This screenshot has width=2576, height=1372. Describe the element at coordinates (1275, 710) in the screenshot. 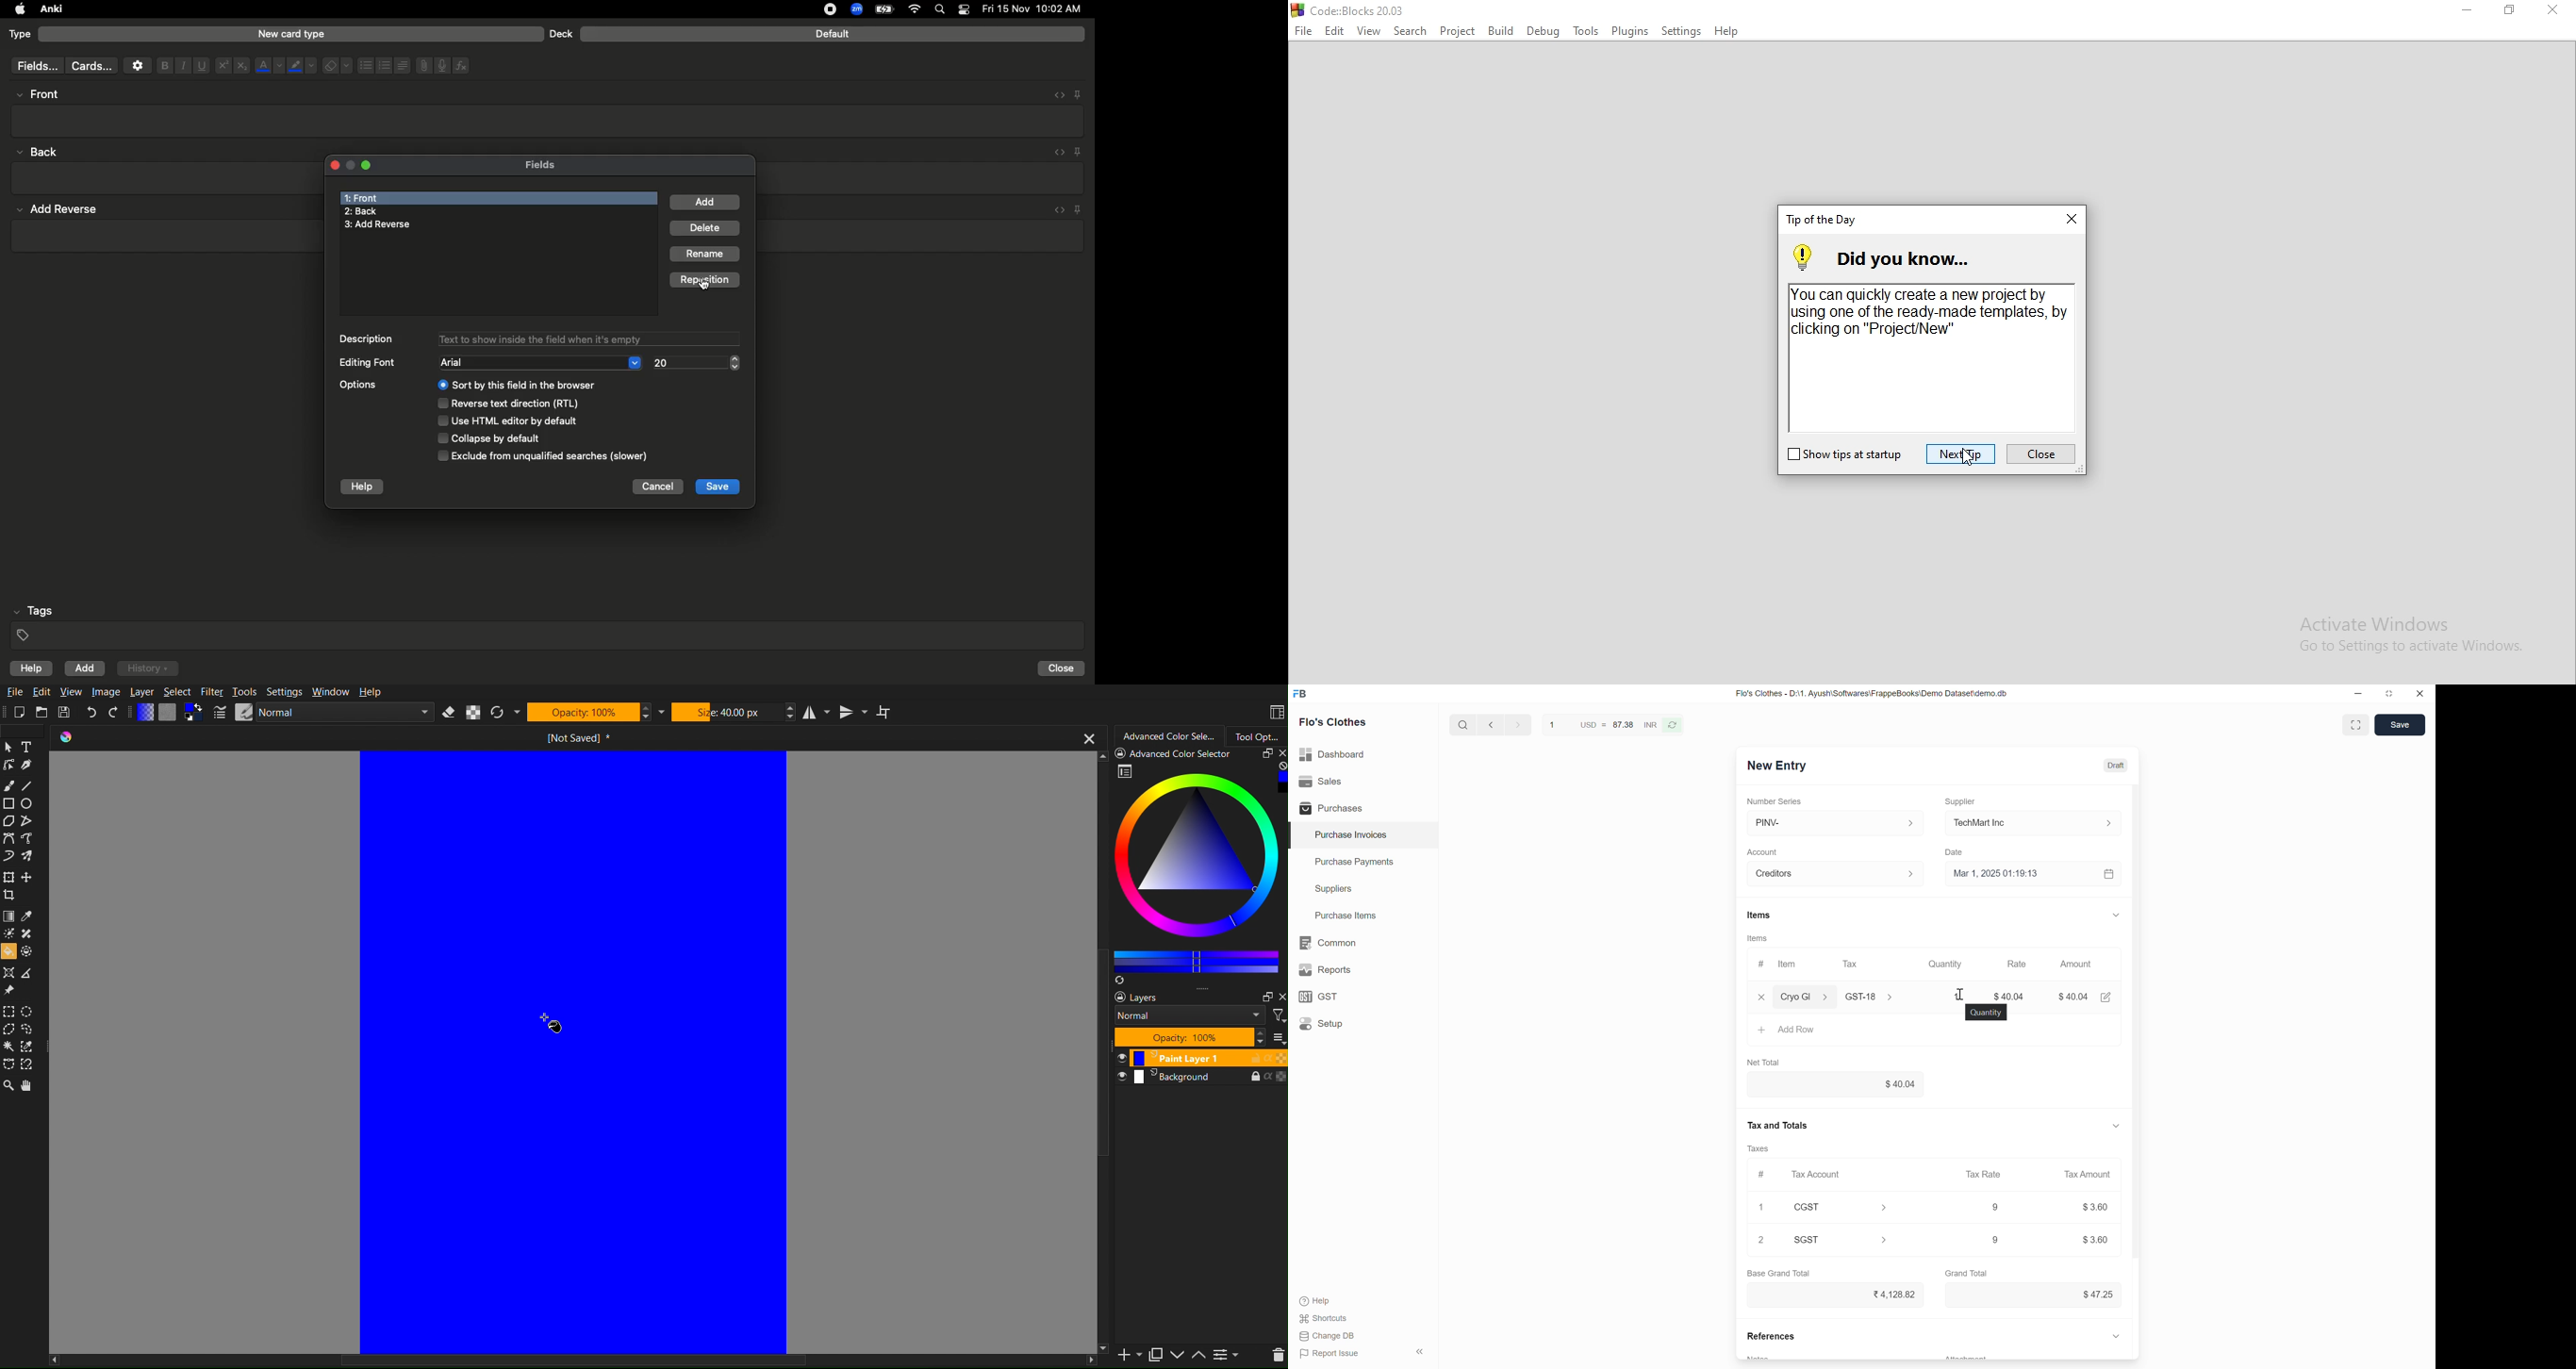

I see `Workspaces` at that location.